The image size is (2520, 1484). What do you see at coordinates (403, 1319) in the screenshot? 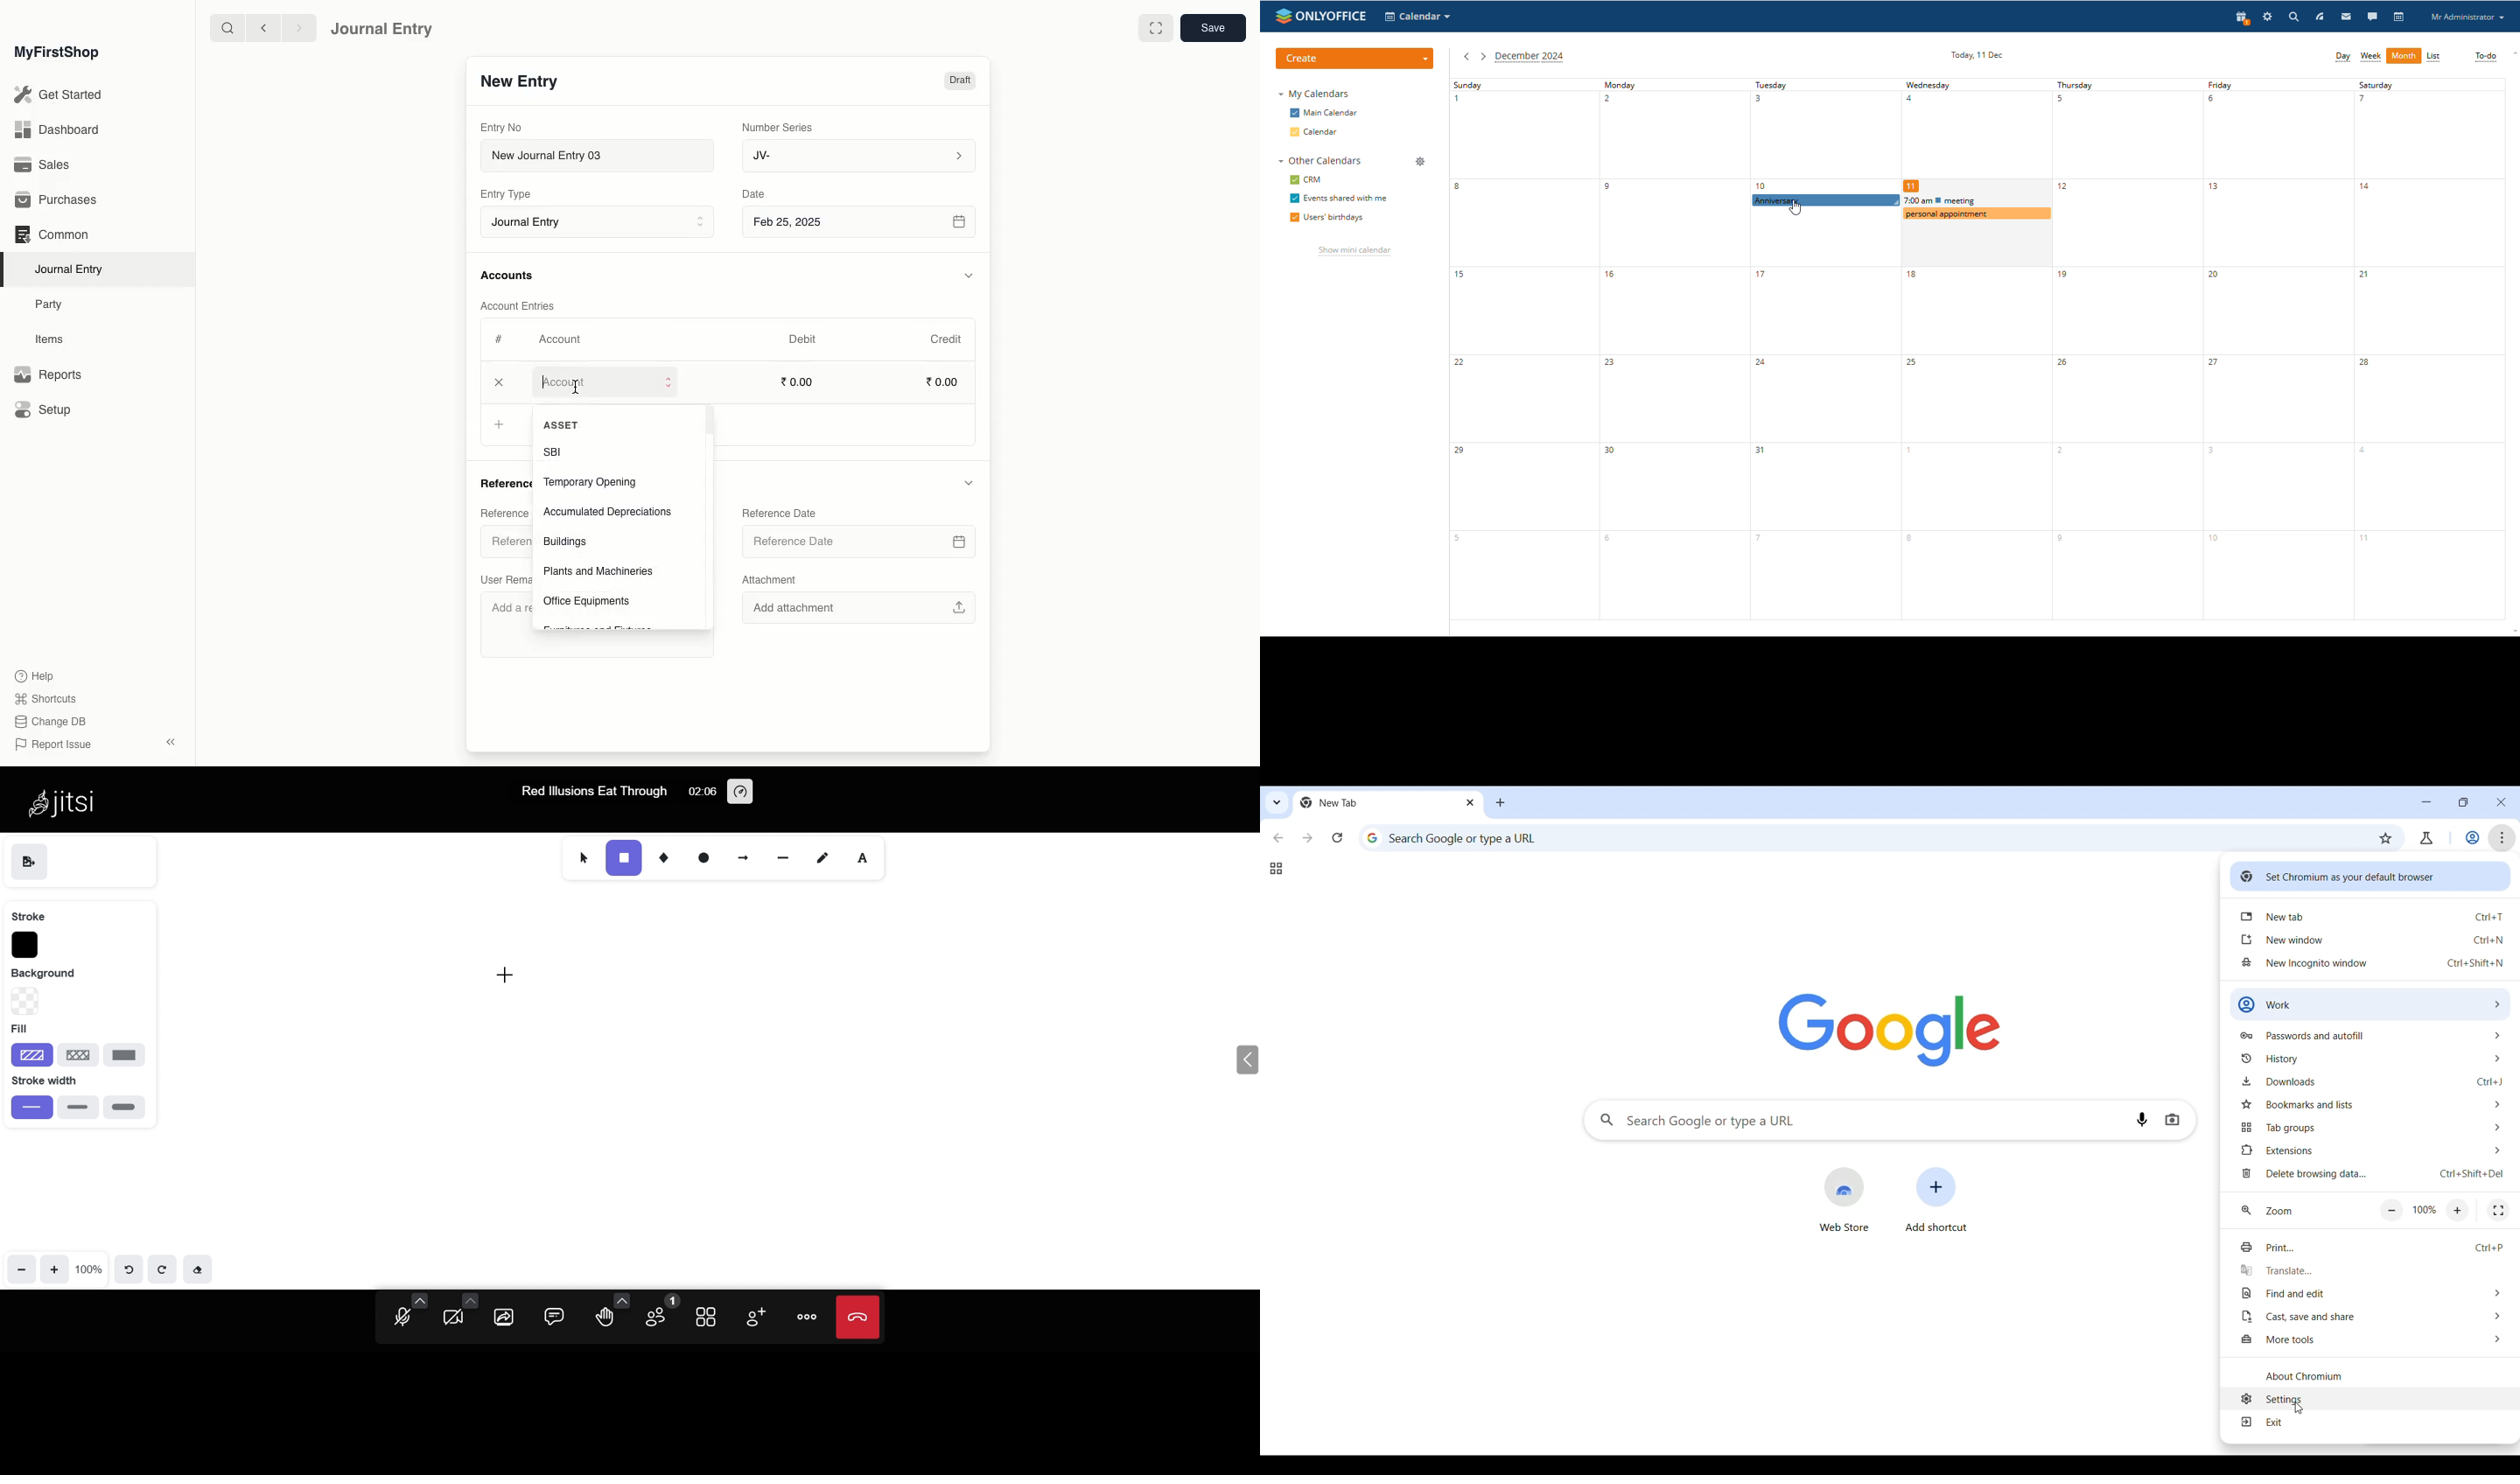
I see `microphone` at bounding box center [403, 1319].